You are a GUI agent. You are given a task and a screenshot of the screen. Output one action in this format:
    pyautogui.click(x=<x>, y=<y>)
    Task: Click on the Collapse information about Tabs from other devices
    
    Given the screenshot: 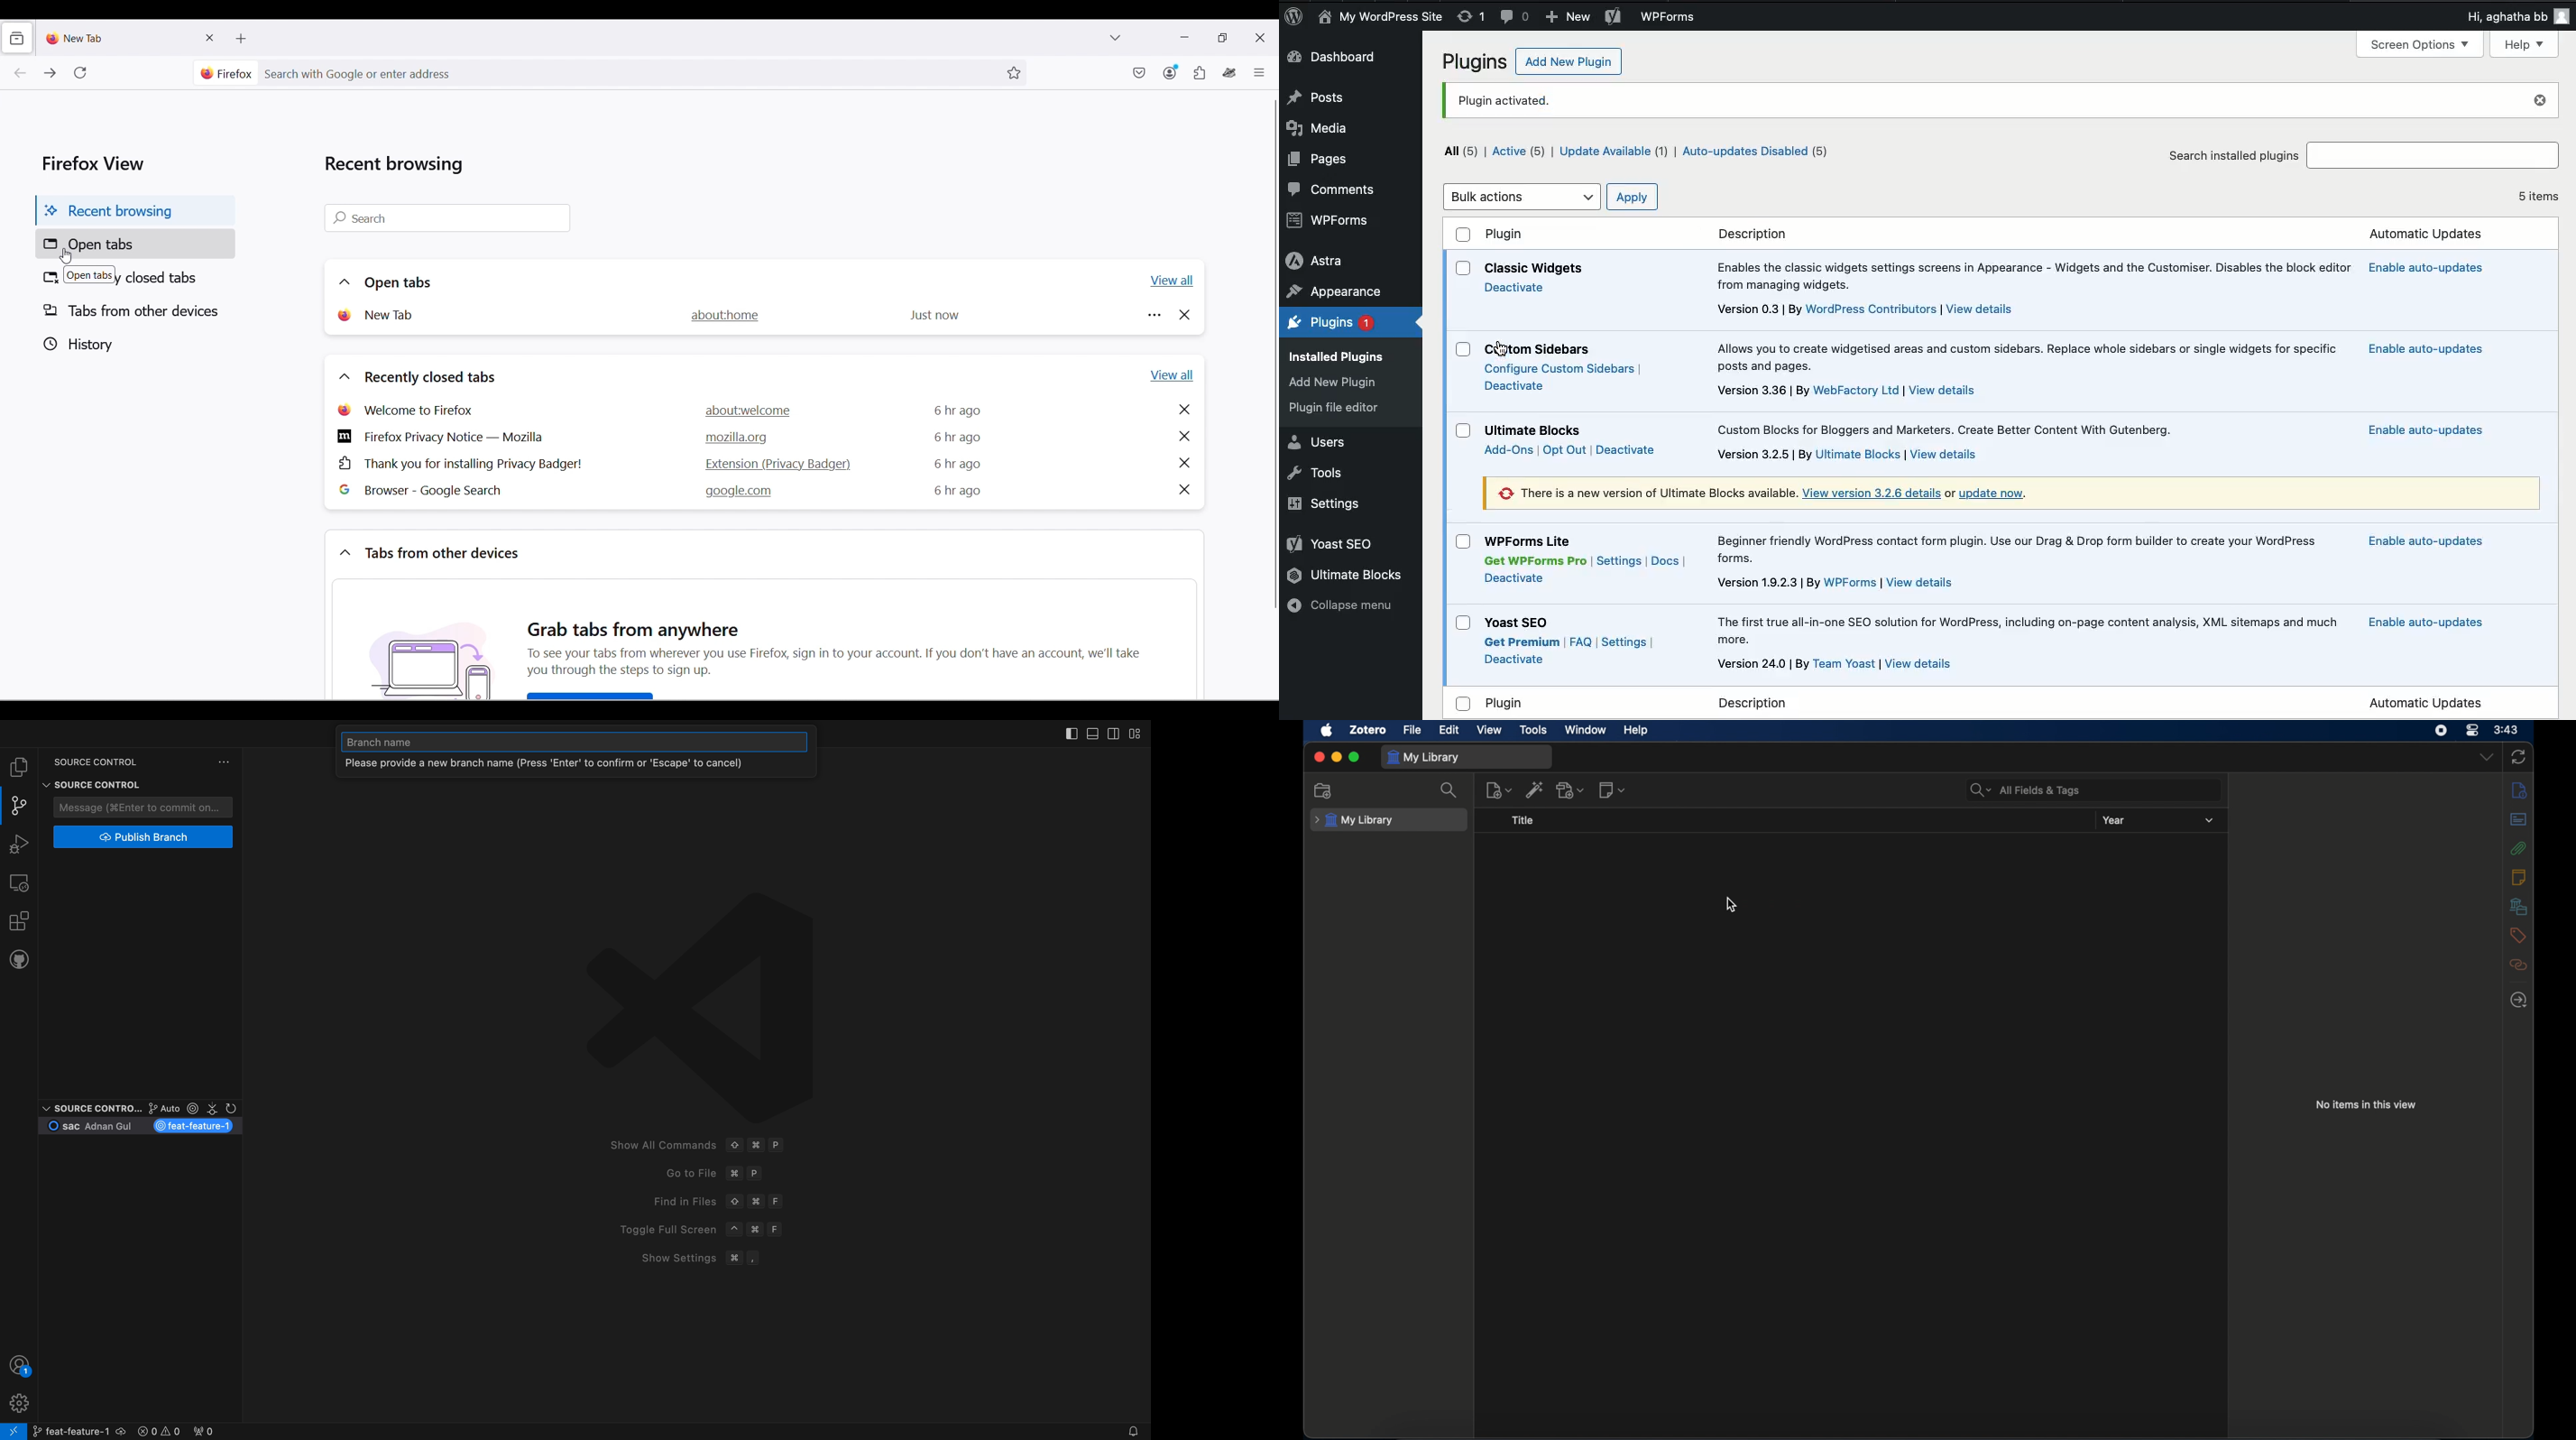 What is the action you would take?
    pyautogui.click(x=345, y=552)
    